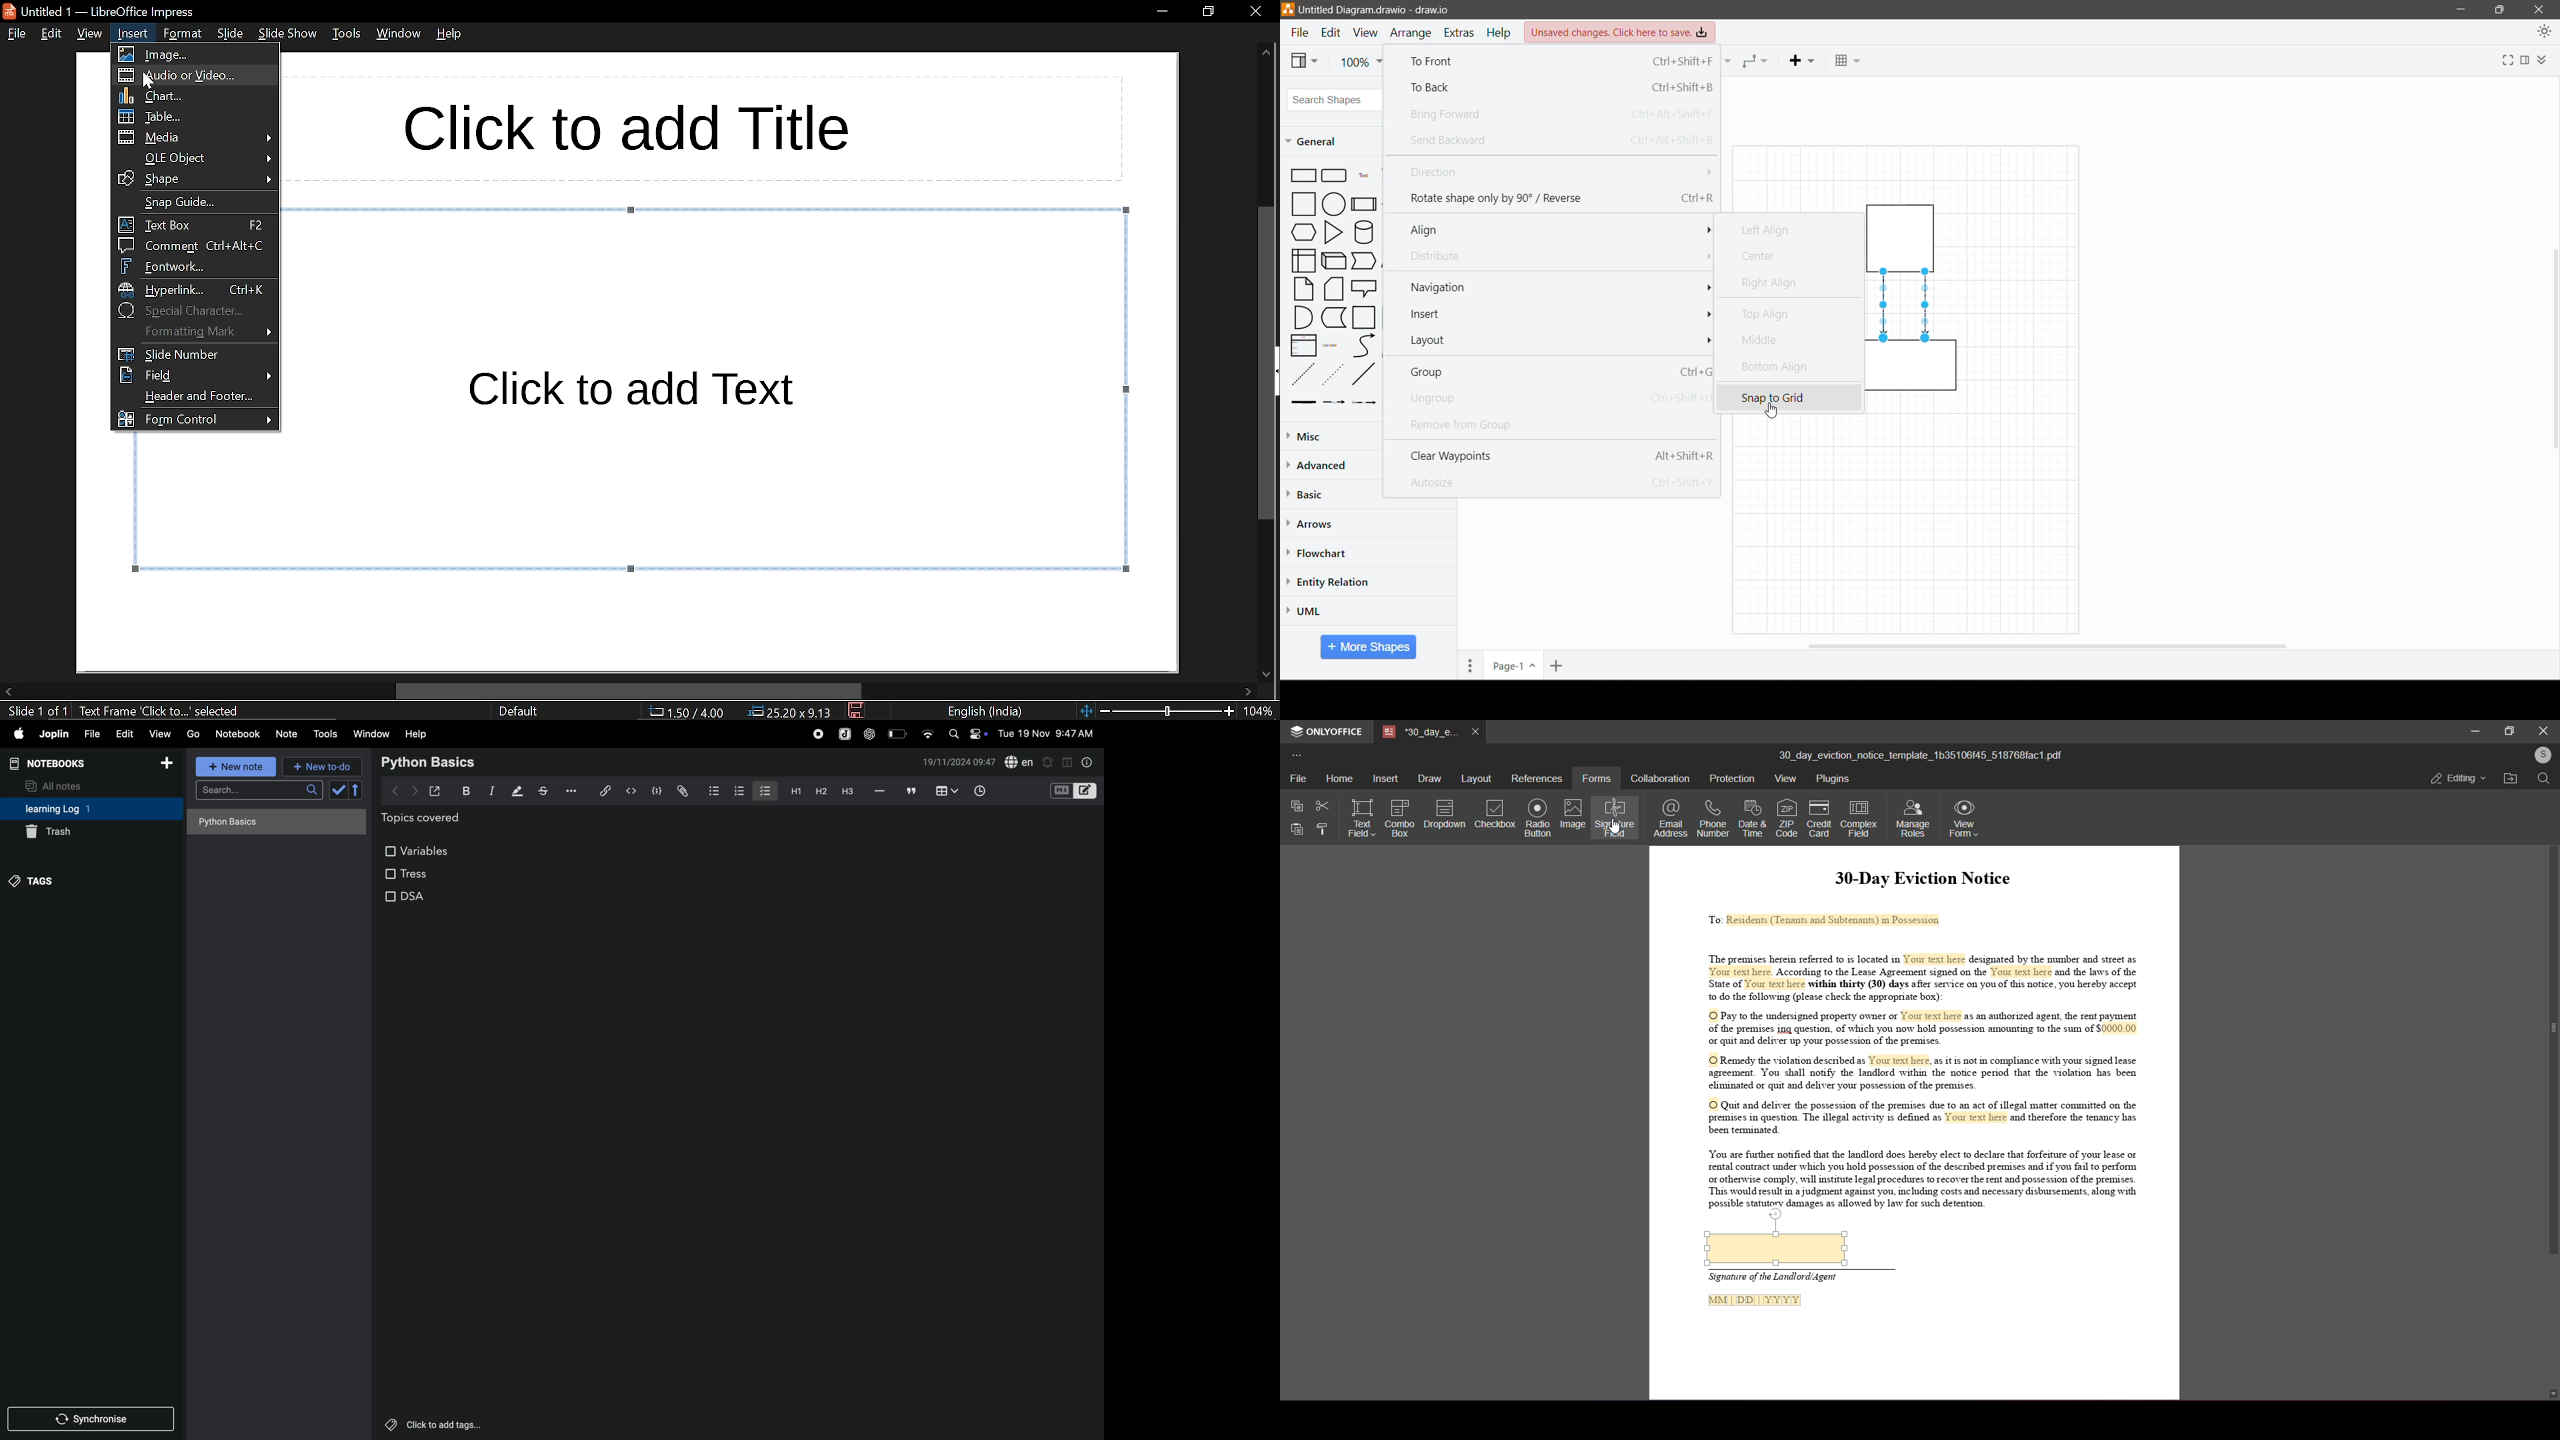  What do you see at coordinates (2457, 10) in the screenshot?
I see `Minimize` at bounding box center [2457, 10].